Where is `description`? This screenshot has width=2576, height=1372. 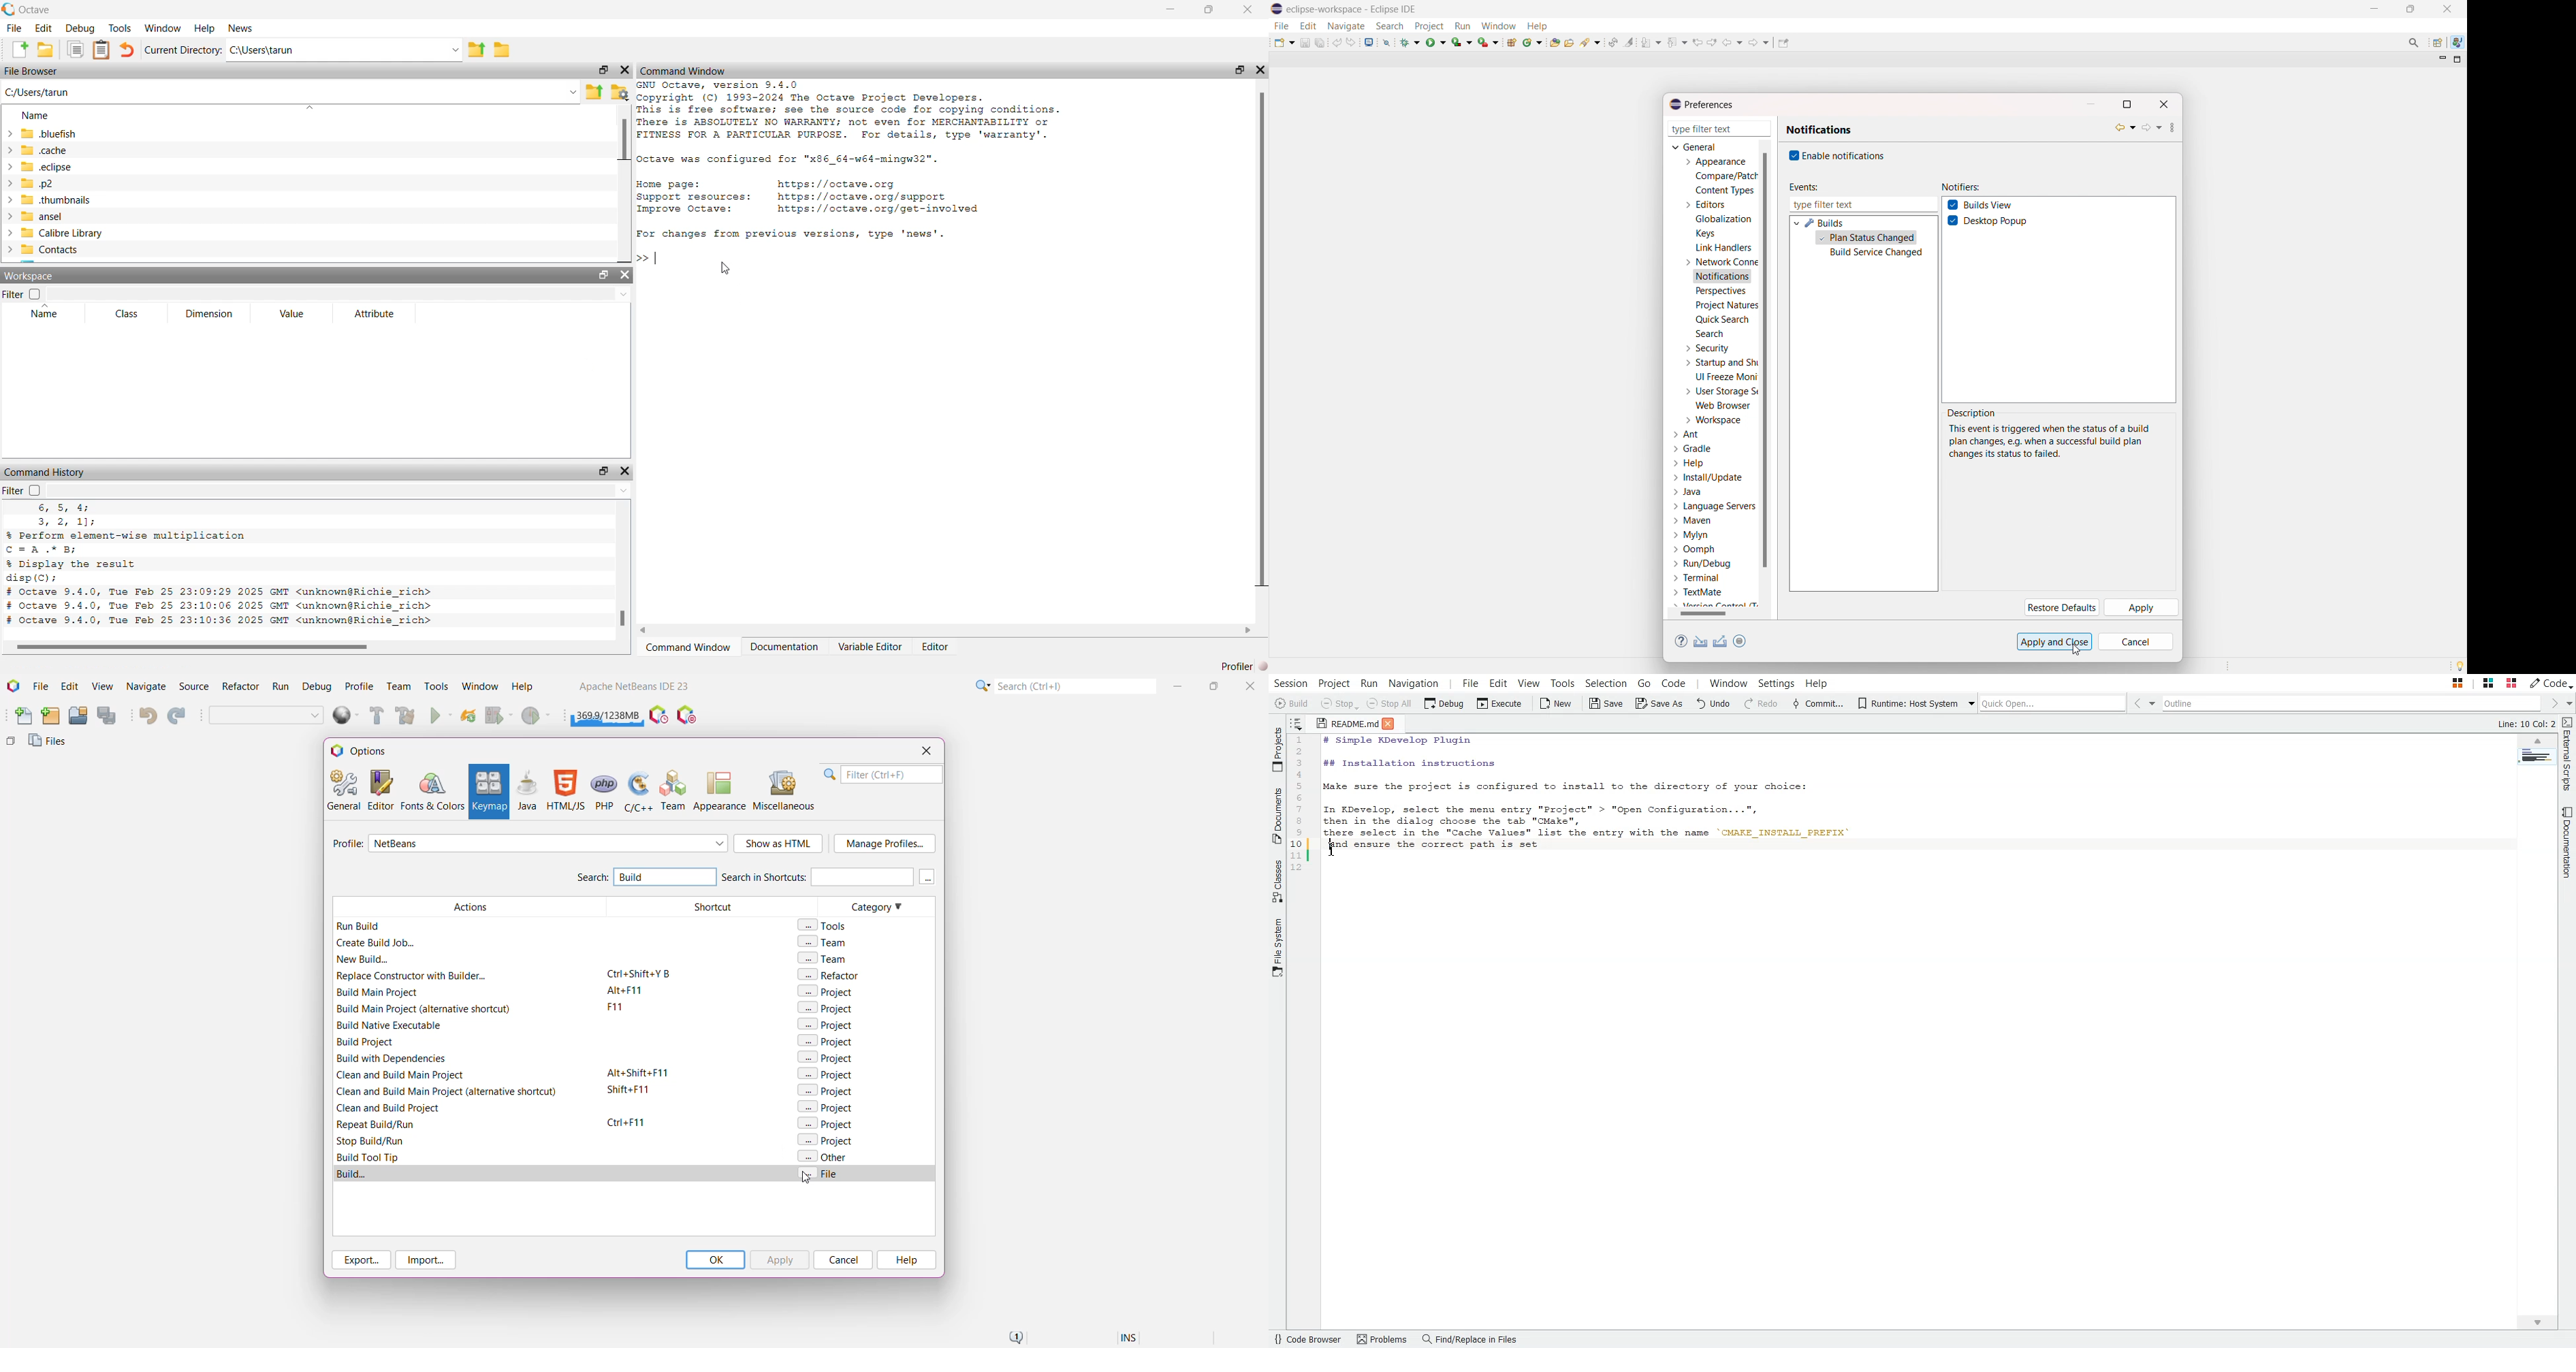 description is located at coordinates (2049, 441).